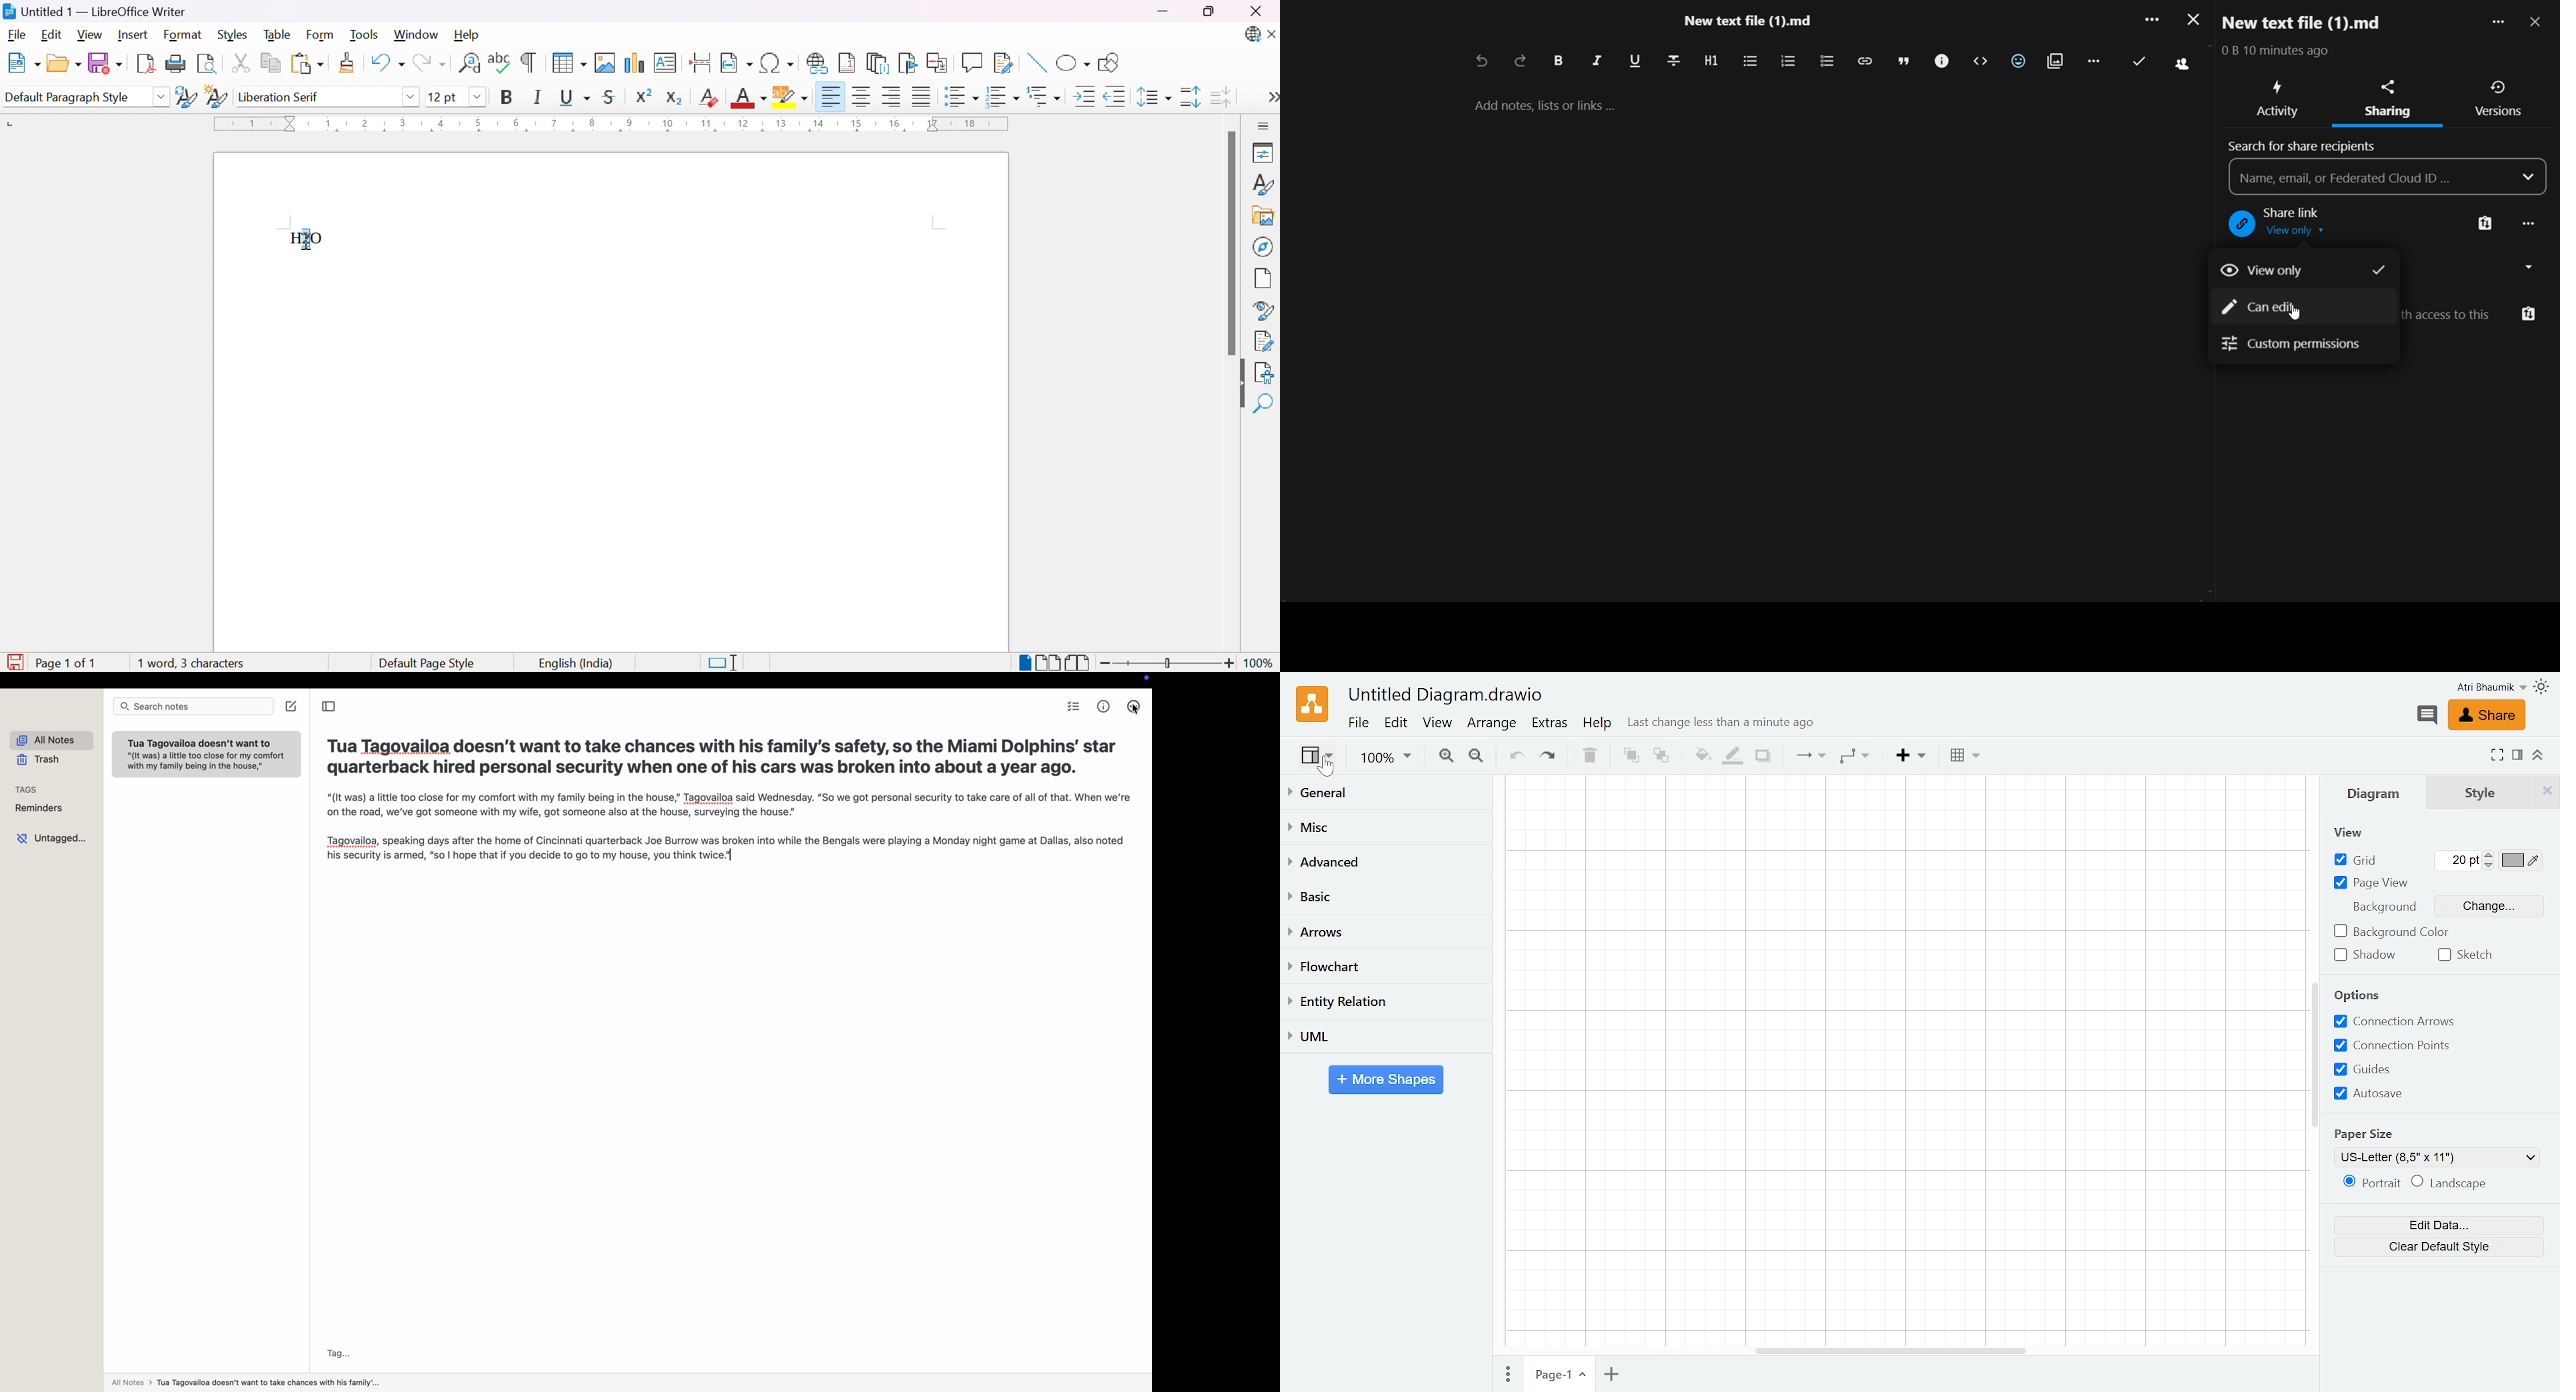 The width and height of the screenshot is (2576, 1400). I want to click on Draw.io logo, so click(1312, 703).